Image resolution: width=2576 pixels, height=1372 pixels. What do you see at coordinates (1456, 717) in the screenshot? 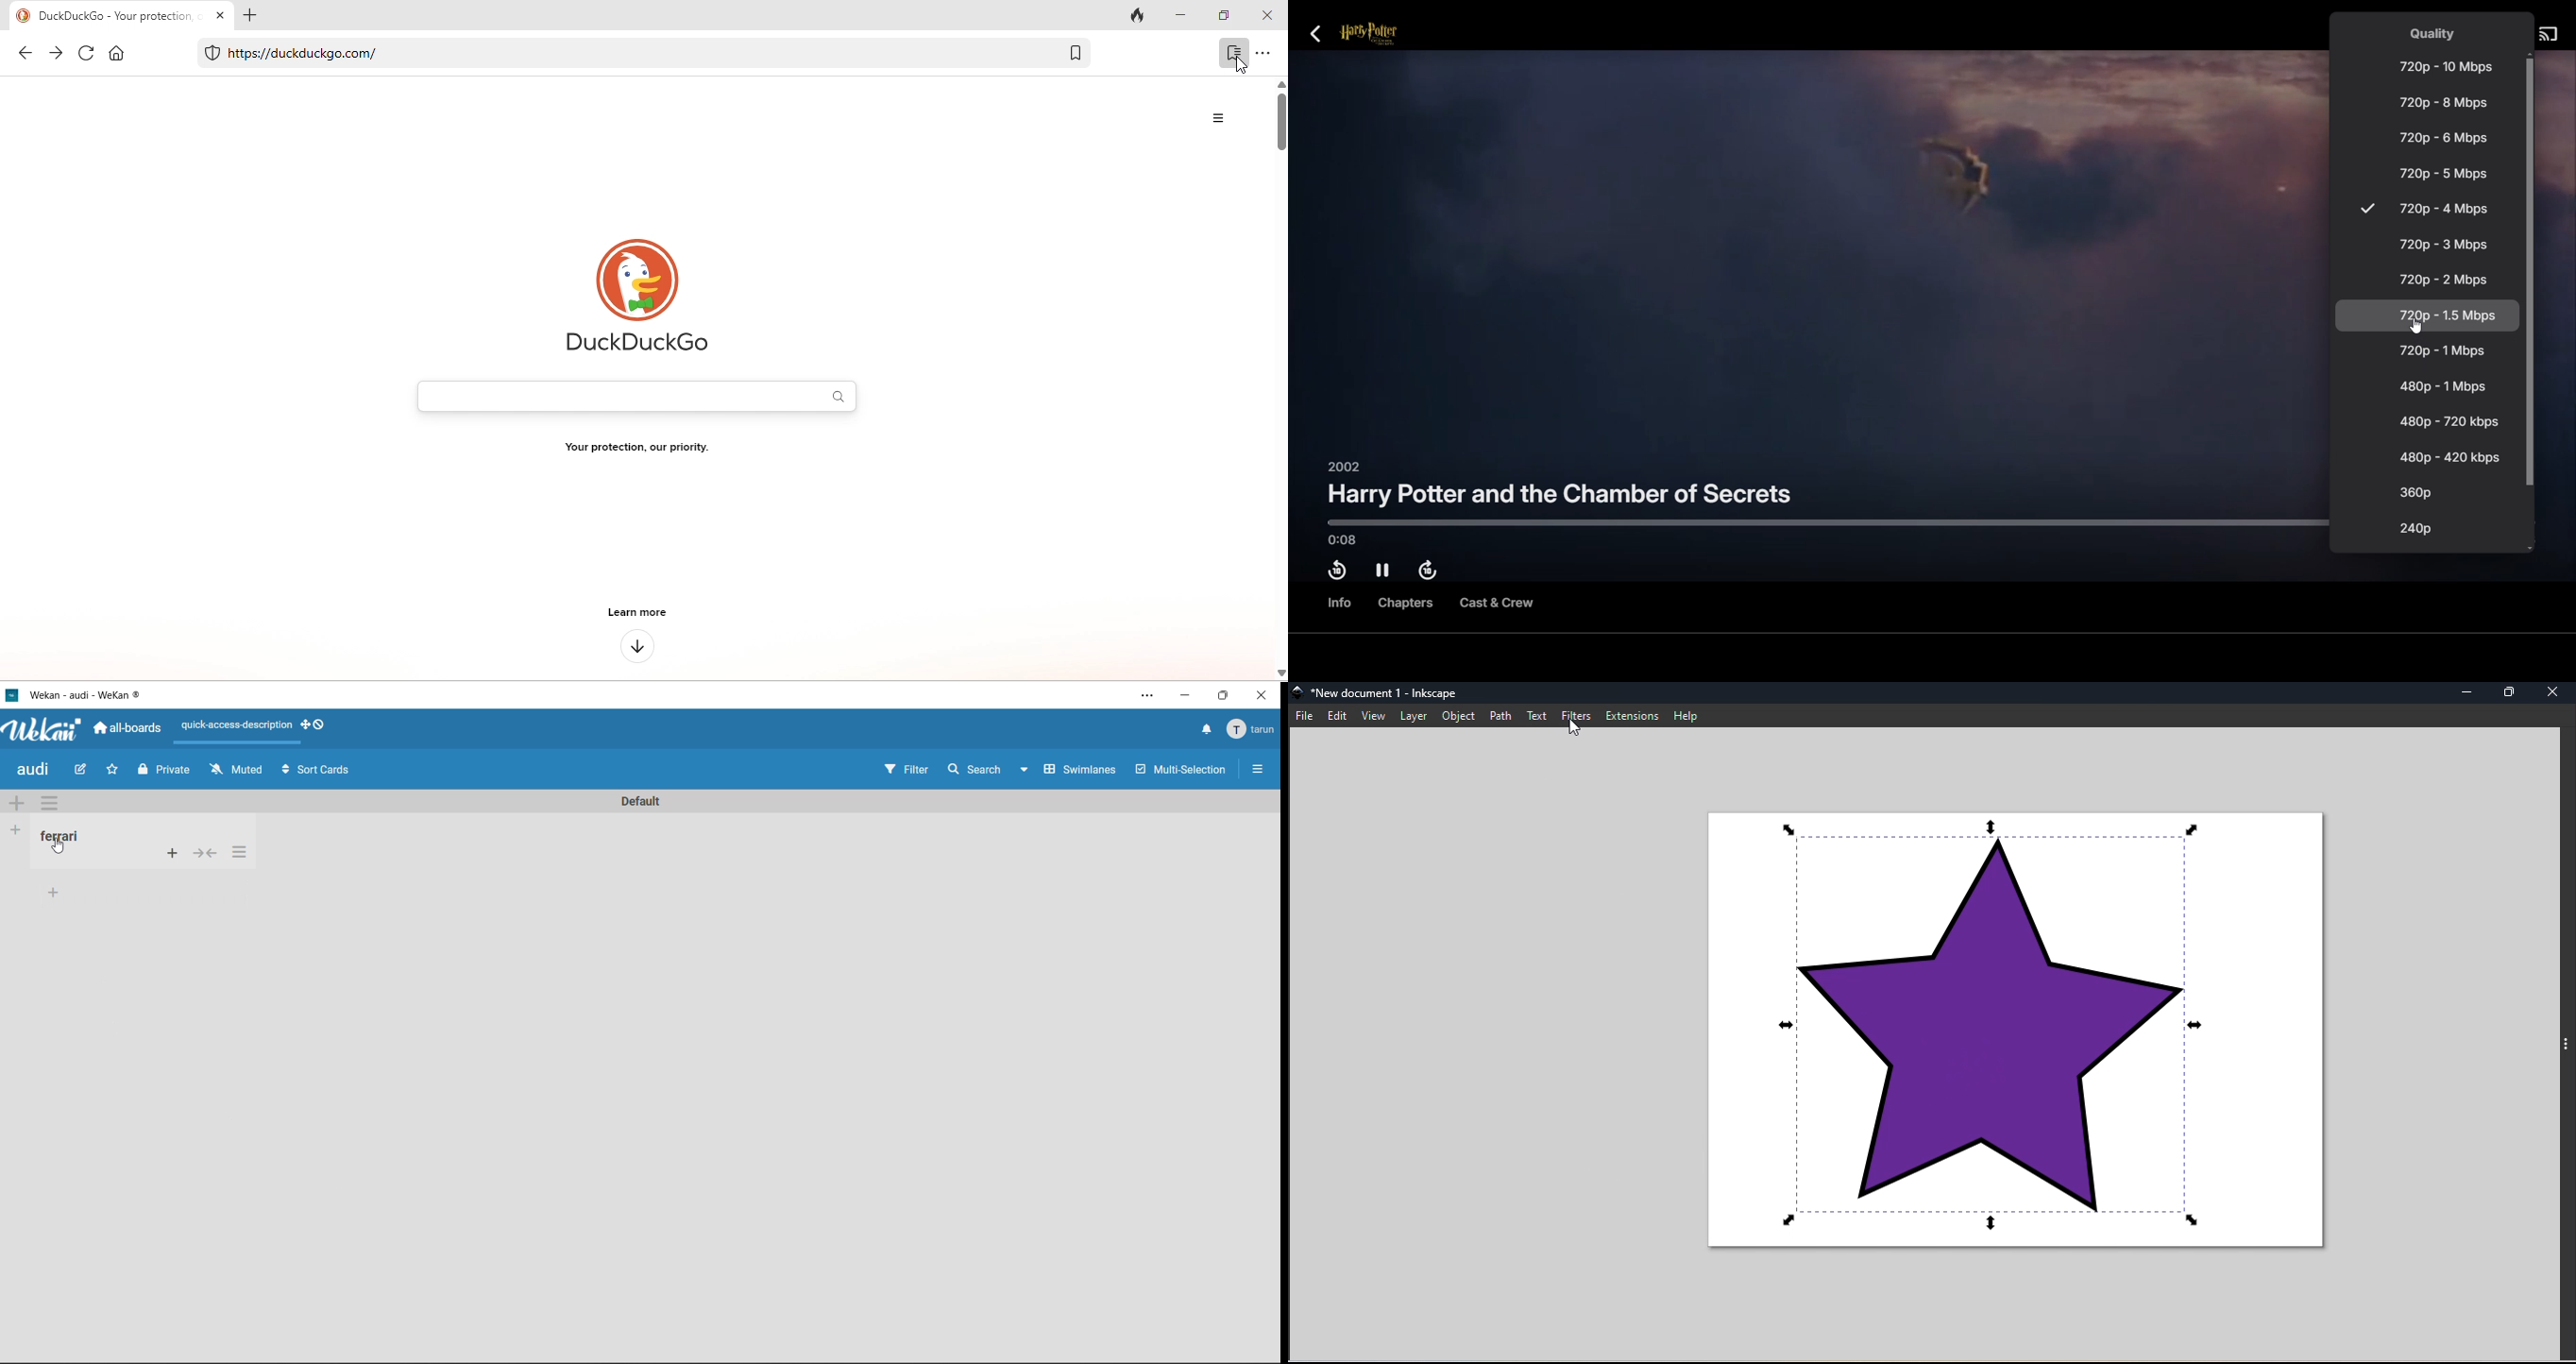
I see `Object` at bounding box center [1456, 717].